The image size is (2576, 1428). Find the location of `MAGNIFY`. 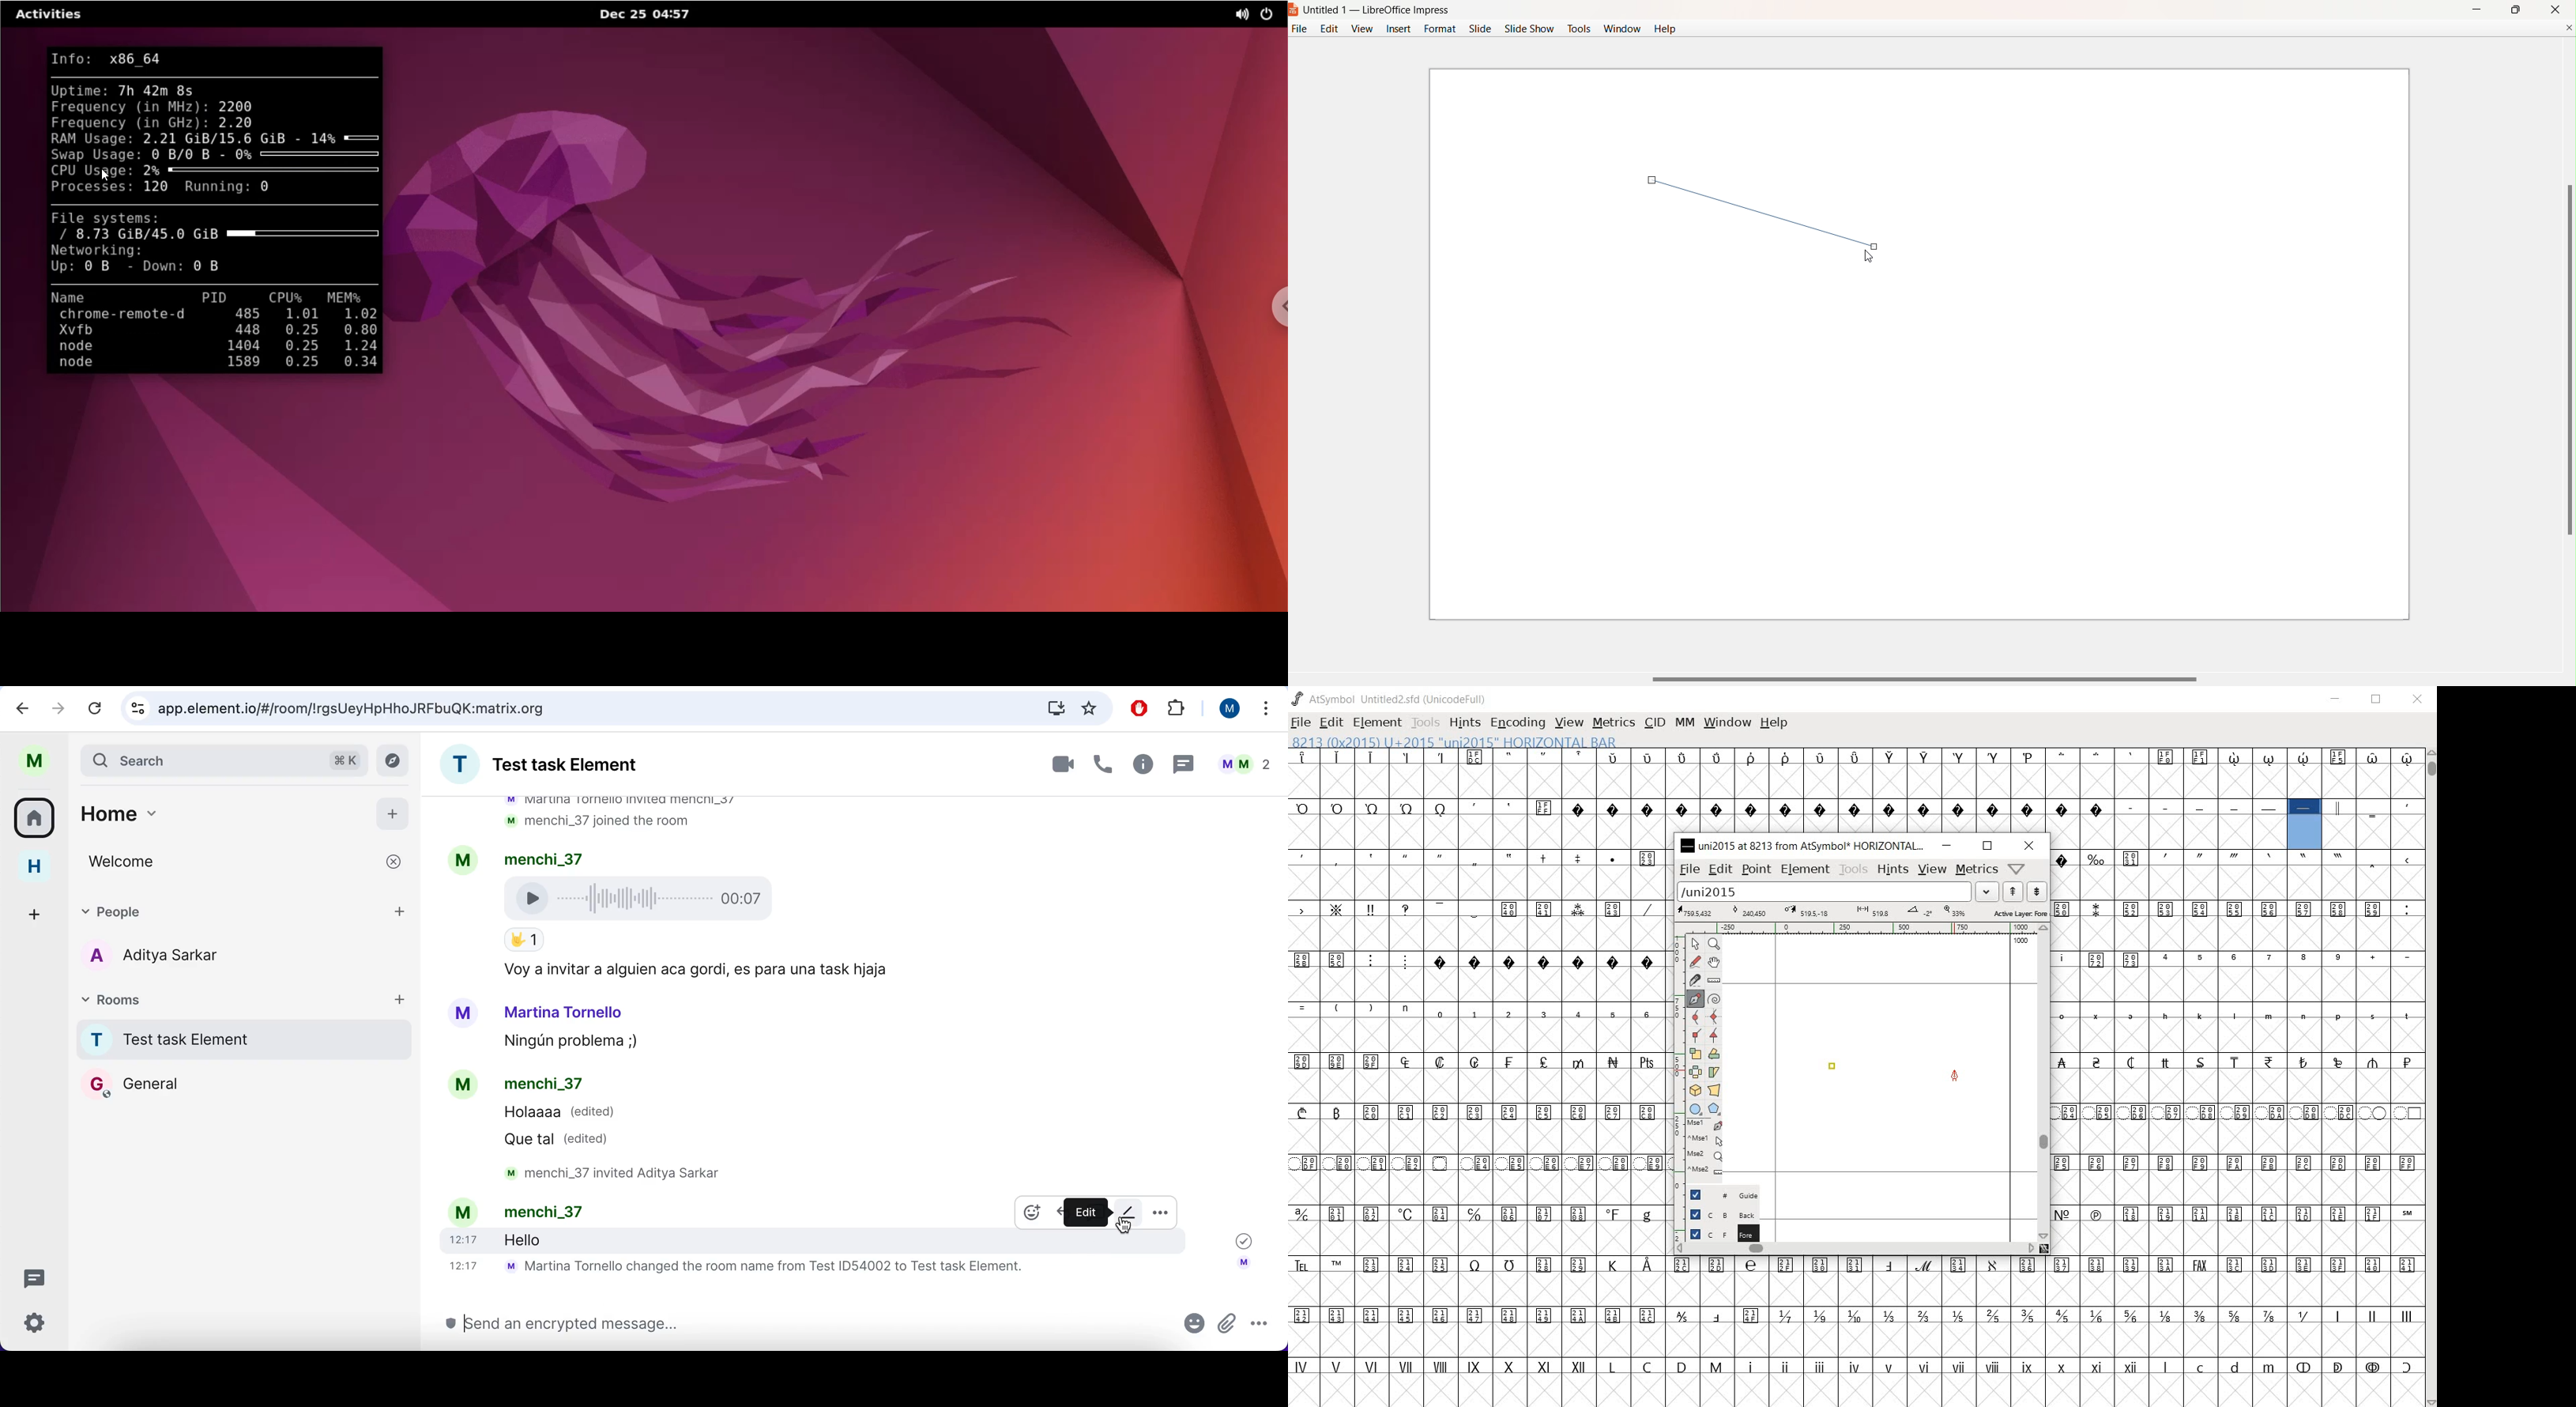

MAGNIFY is located at coordinates (1715, 944).